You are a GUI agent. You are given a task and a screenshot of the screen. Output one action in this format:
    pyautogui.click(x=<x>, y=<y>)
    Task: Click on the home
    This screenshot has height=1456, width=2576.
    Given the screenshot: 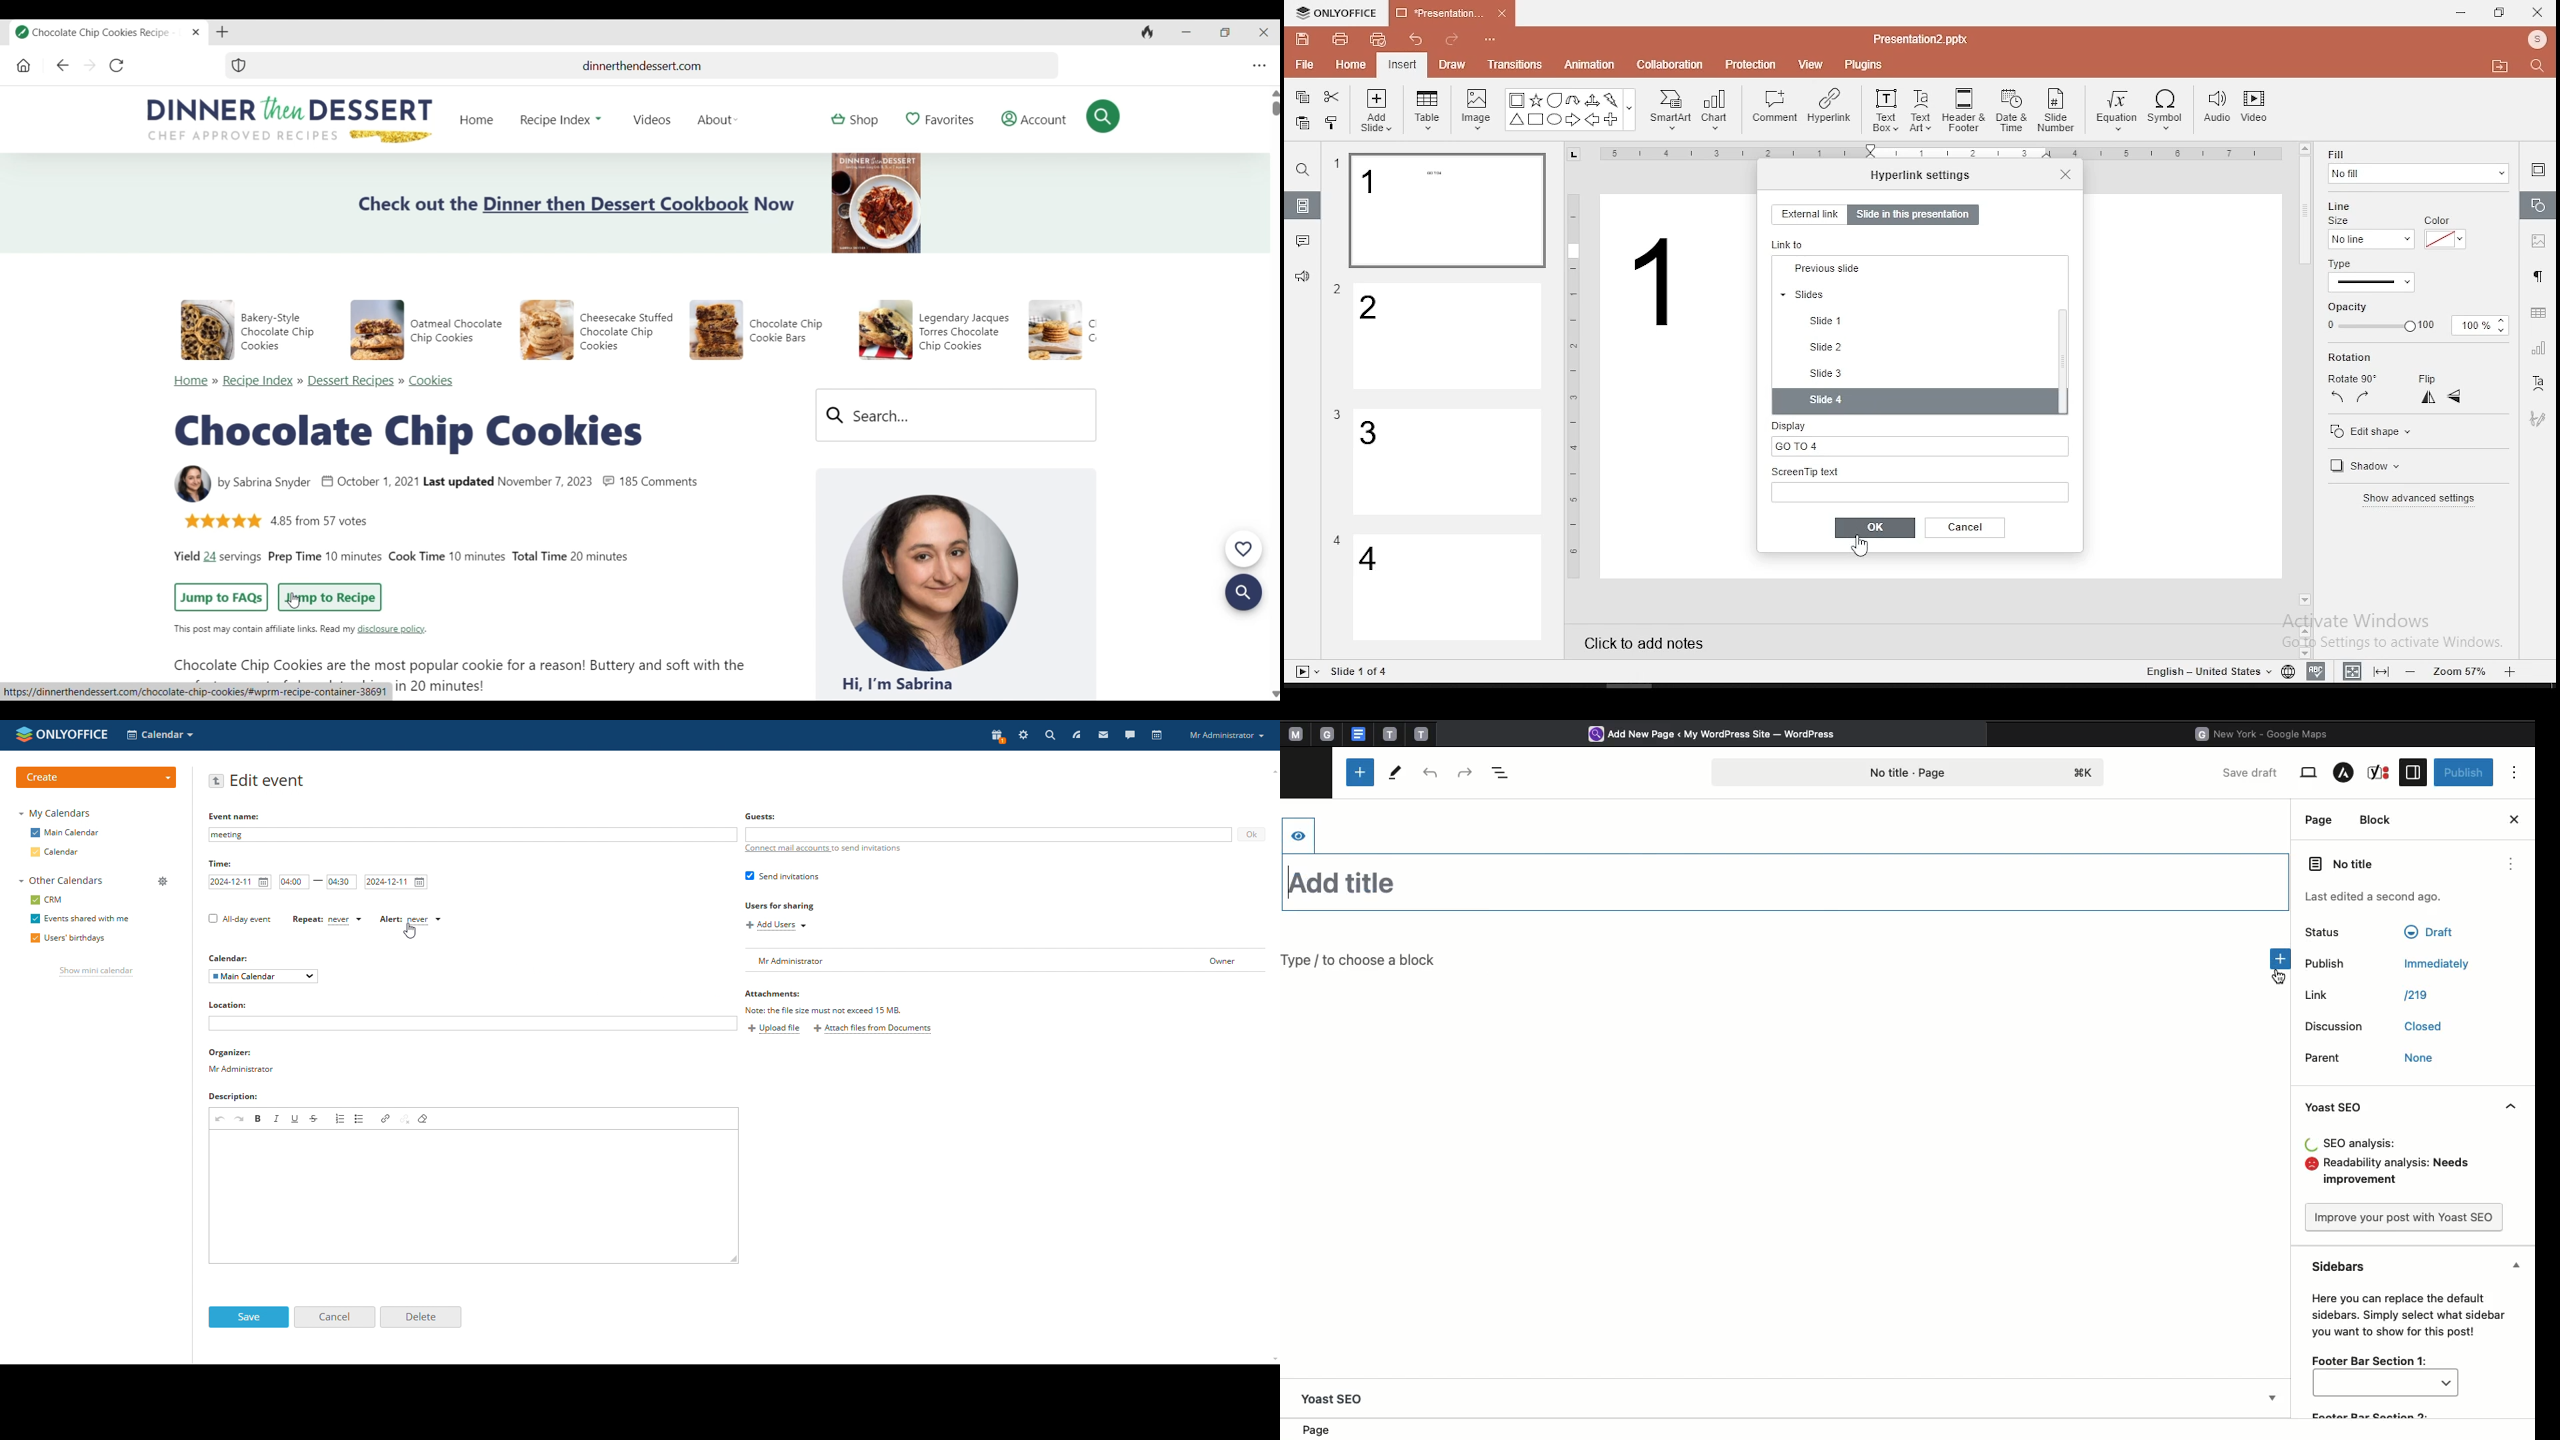 What is the action you would take?
    pyautogui.click(x=1349, y=64)
    